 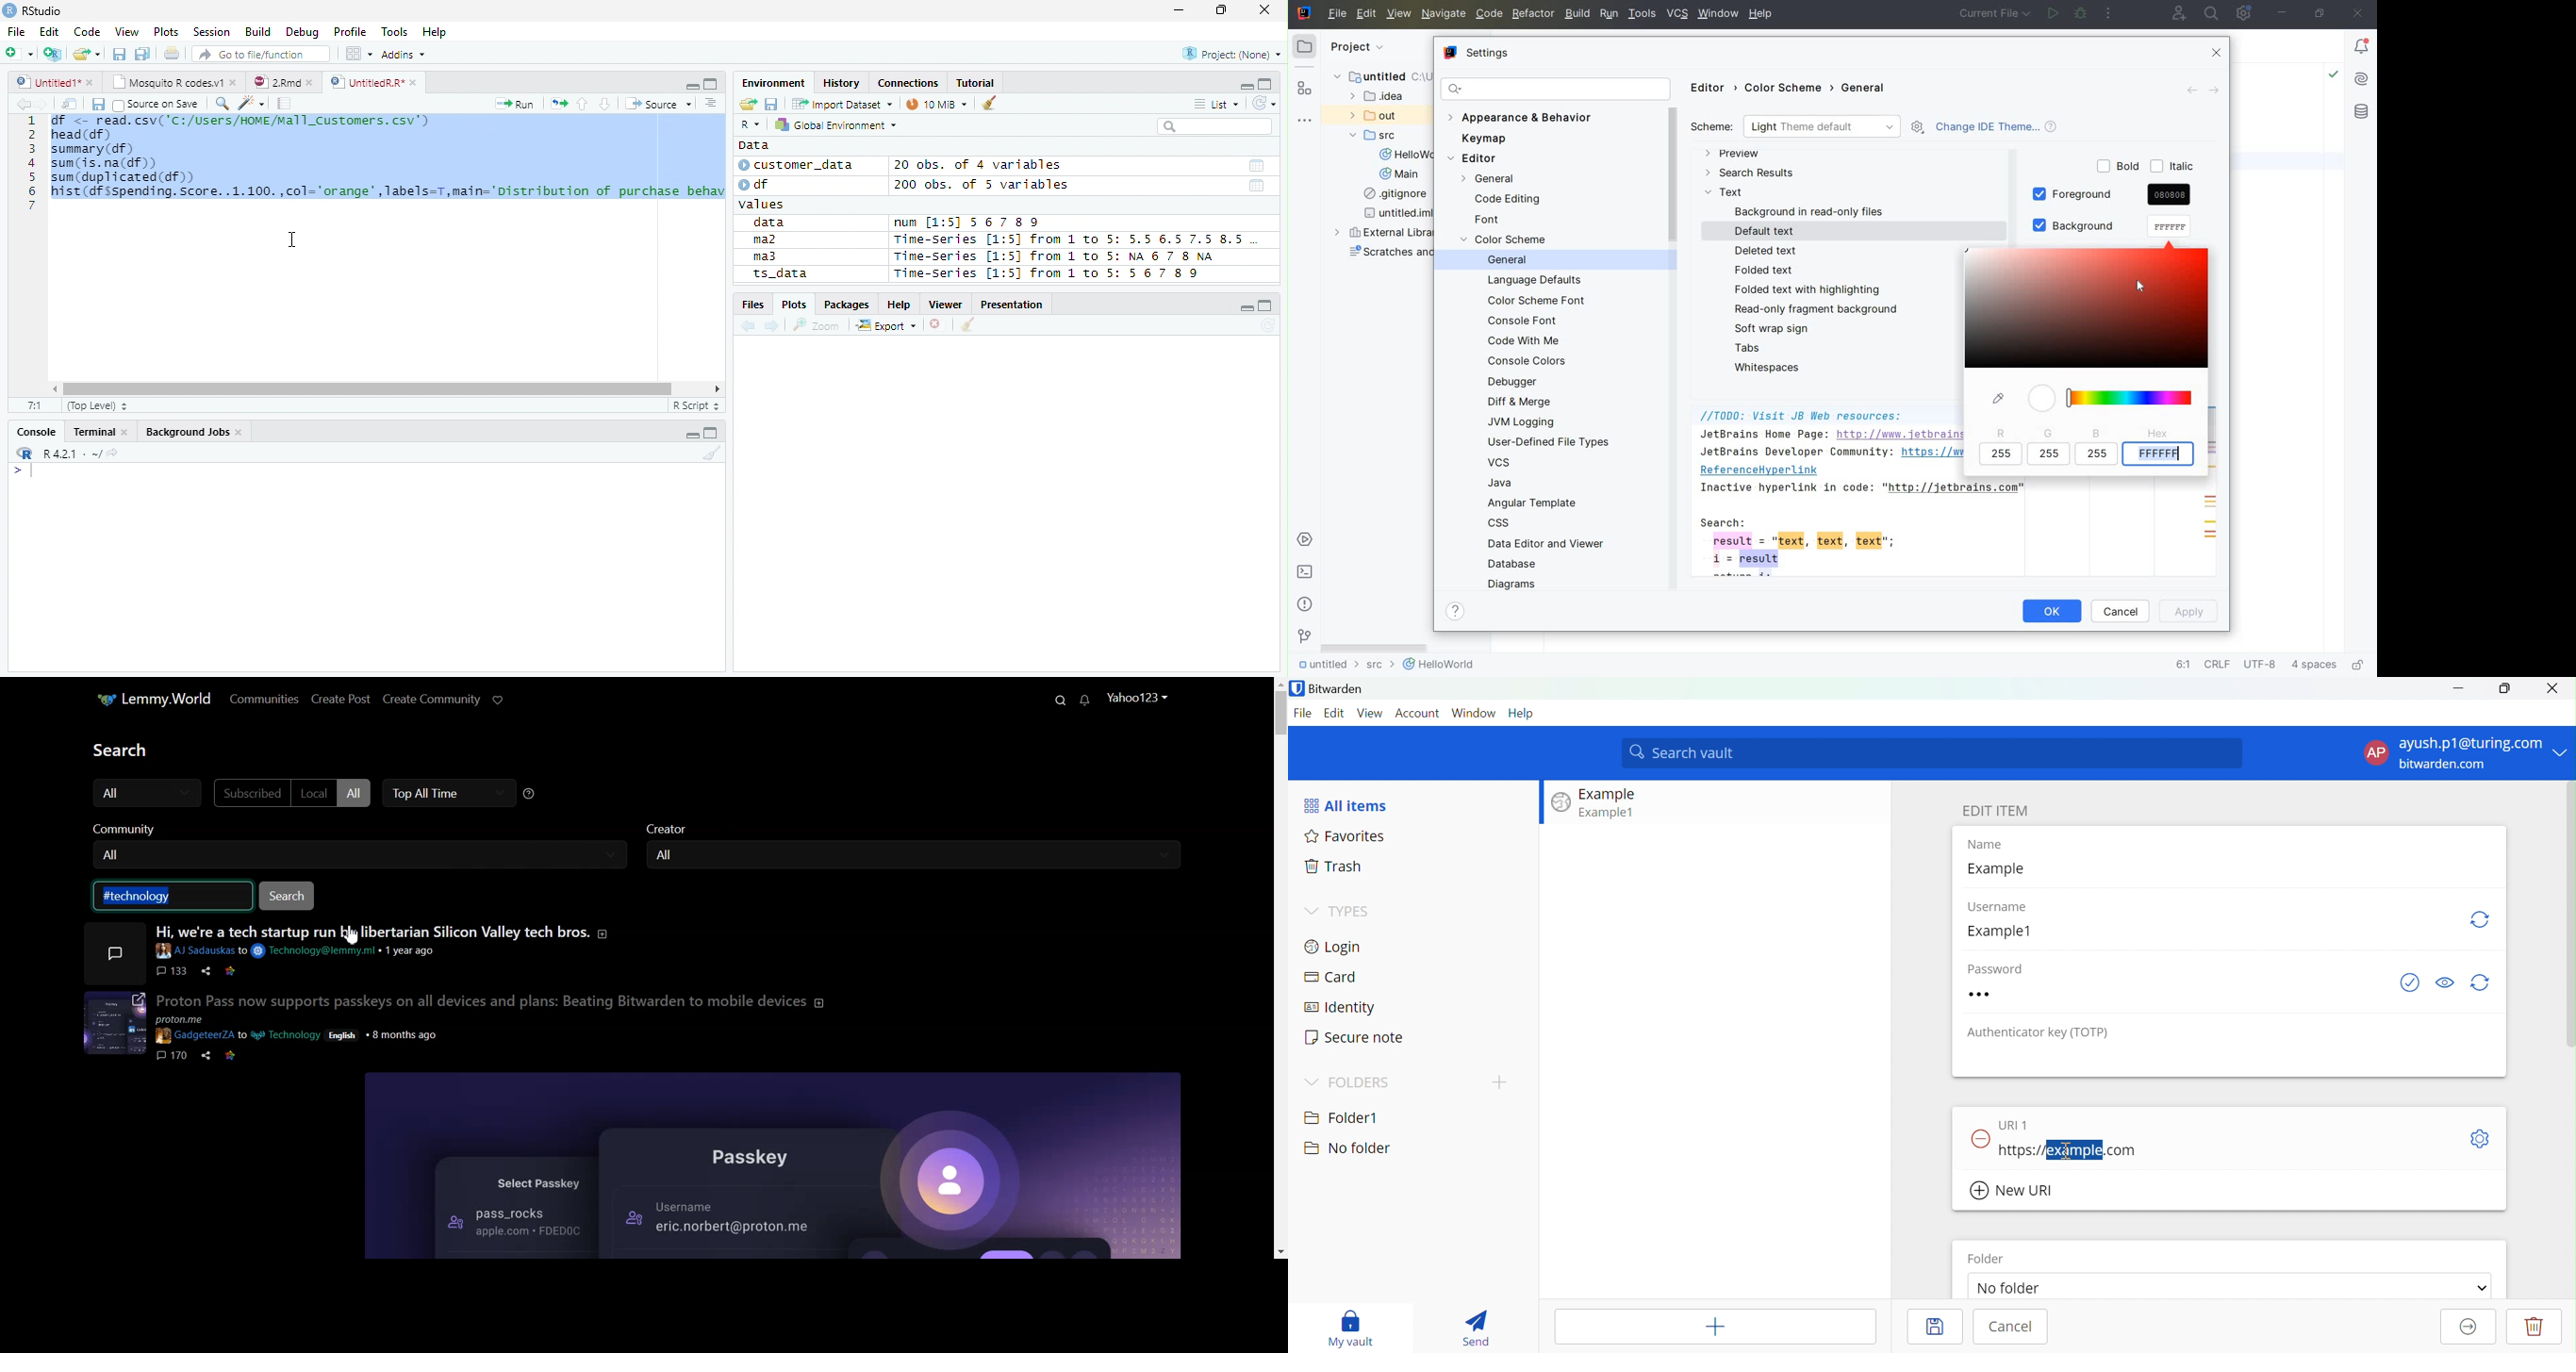 I want to click on Local, so click(x=313, y=793).